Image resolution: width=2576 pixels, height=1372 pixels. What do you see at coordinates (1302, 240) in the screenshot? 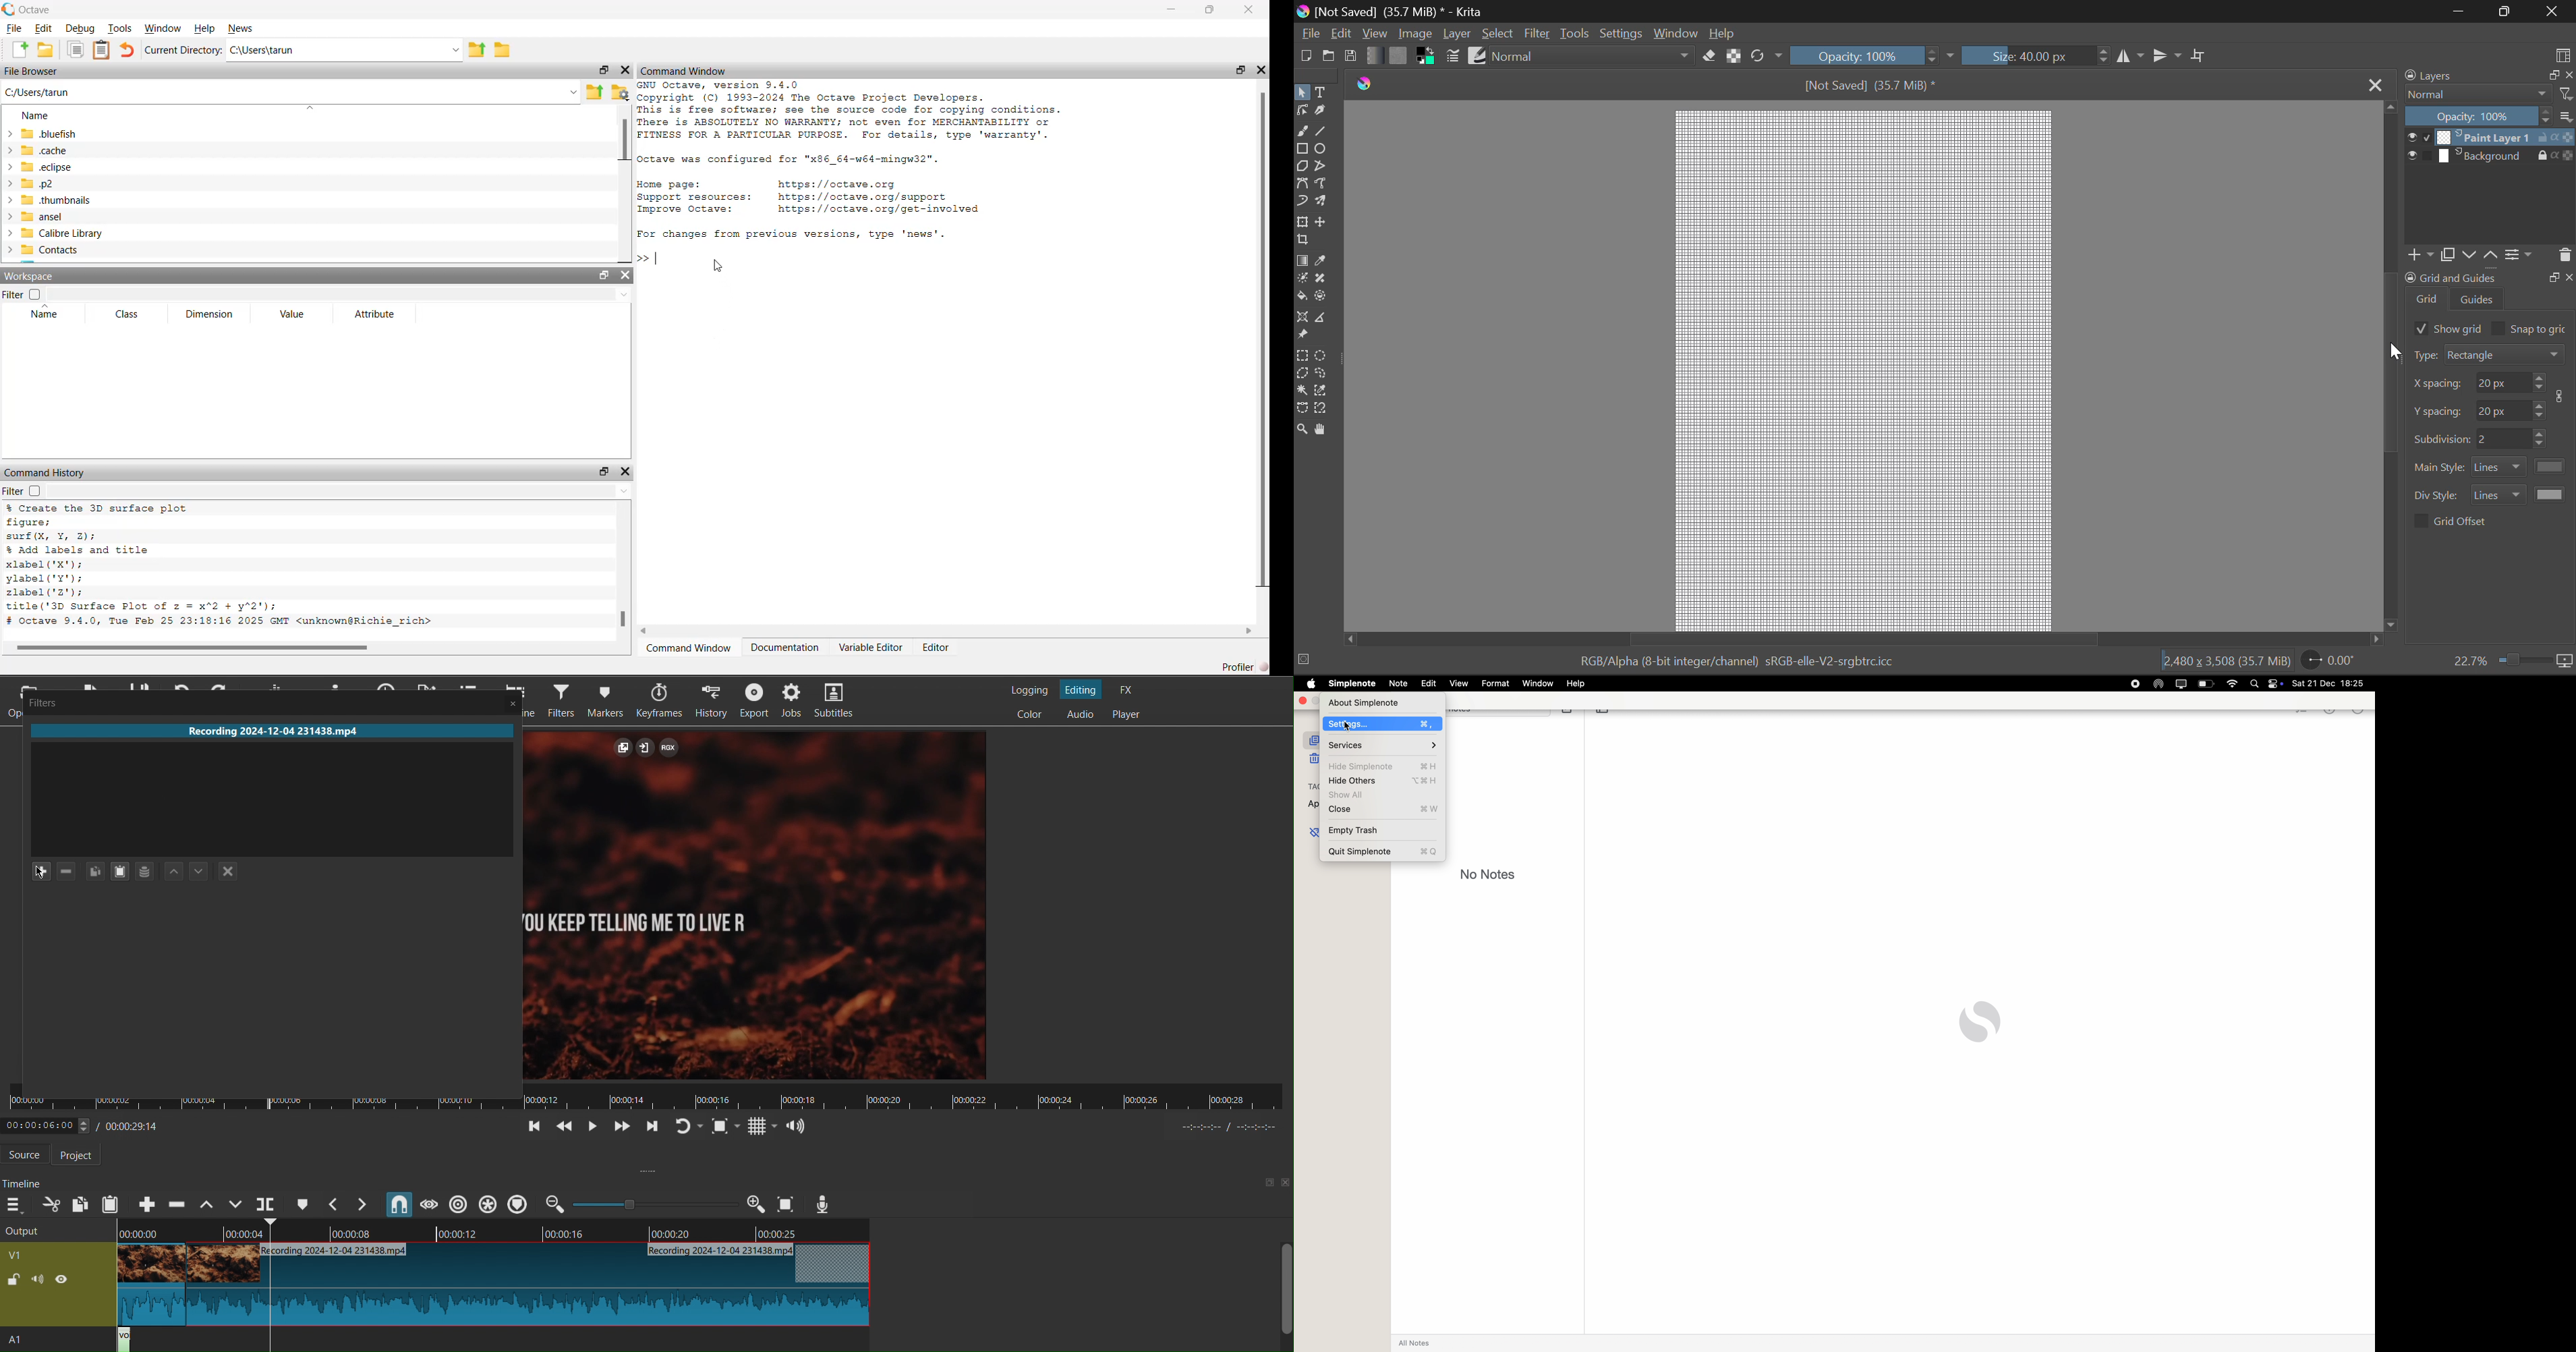
I see `Crop` at bounding box center [1302, 240].